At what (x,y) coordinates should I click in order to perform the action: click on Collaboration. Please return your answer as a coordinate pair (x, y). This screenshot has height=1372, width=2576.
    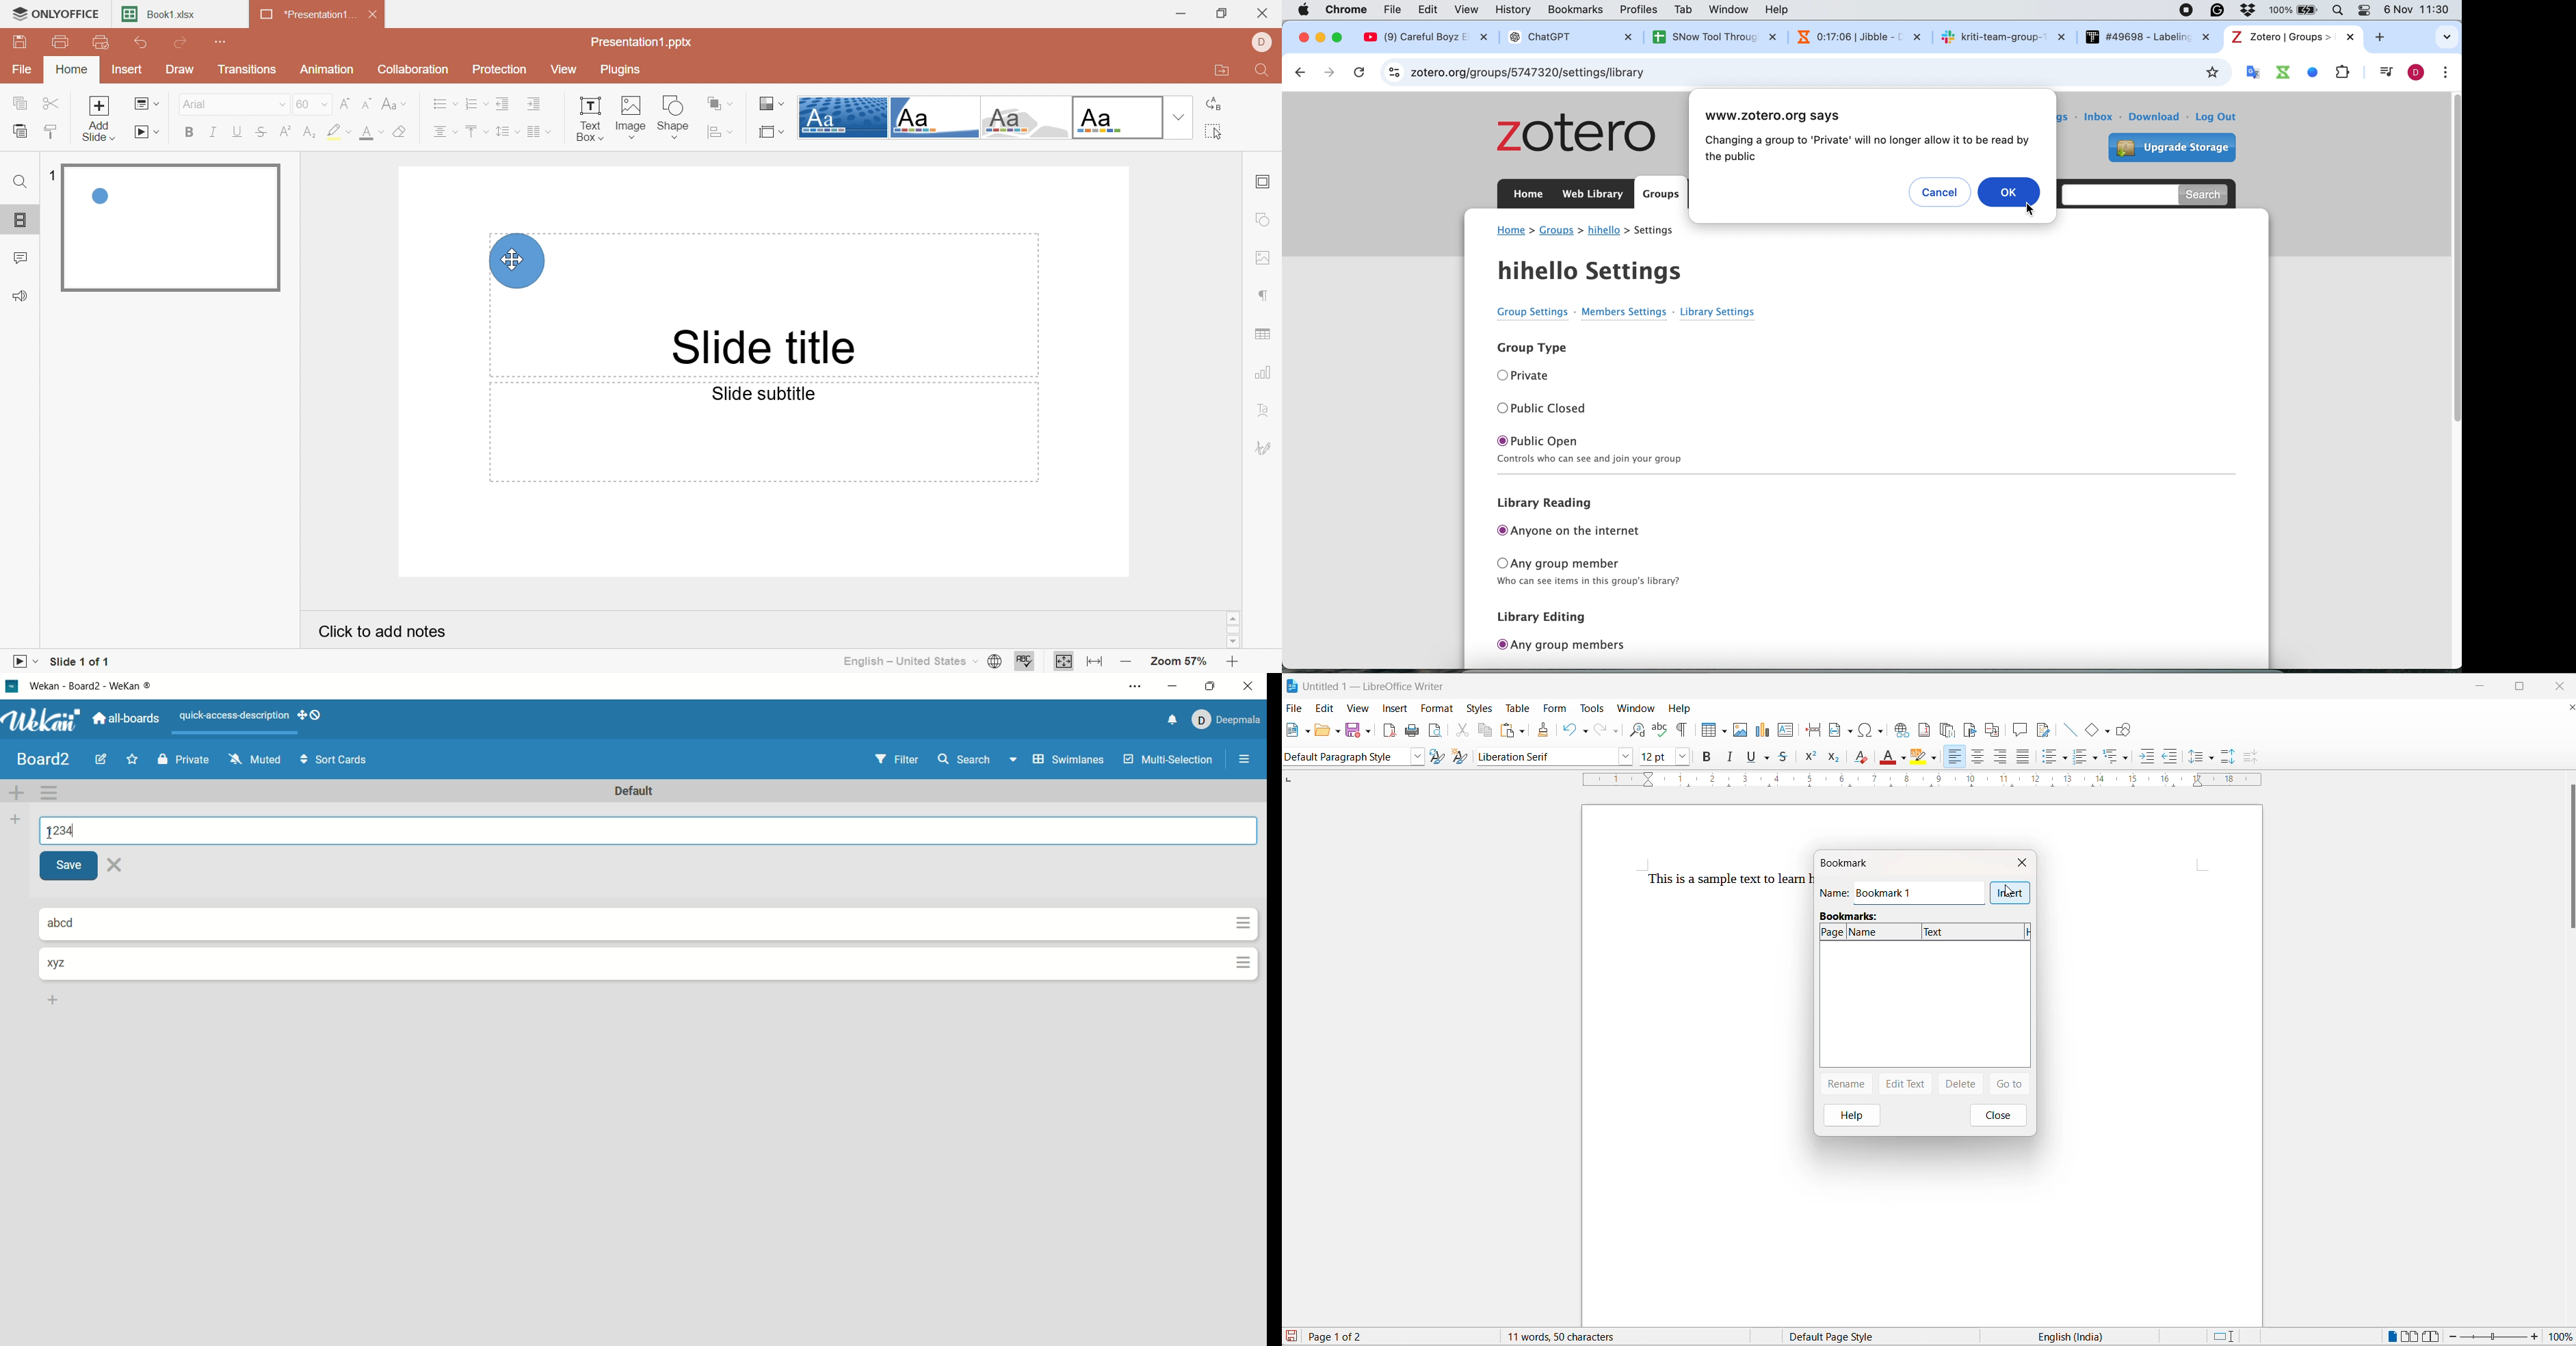
    Looking at the image, I should click on (413, 68).